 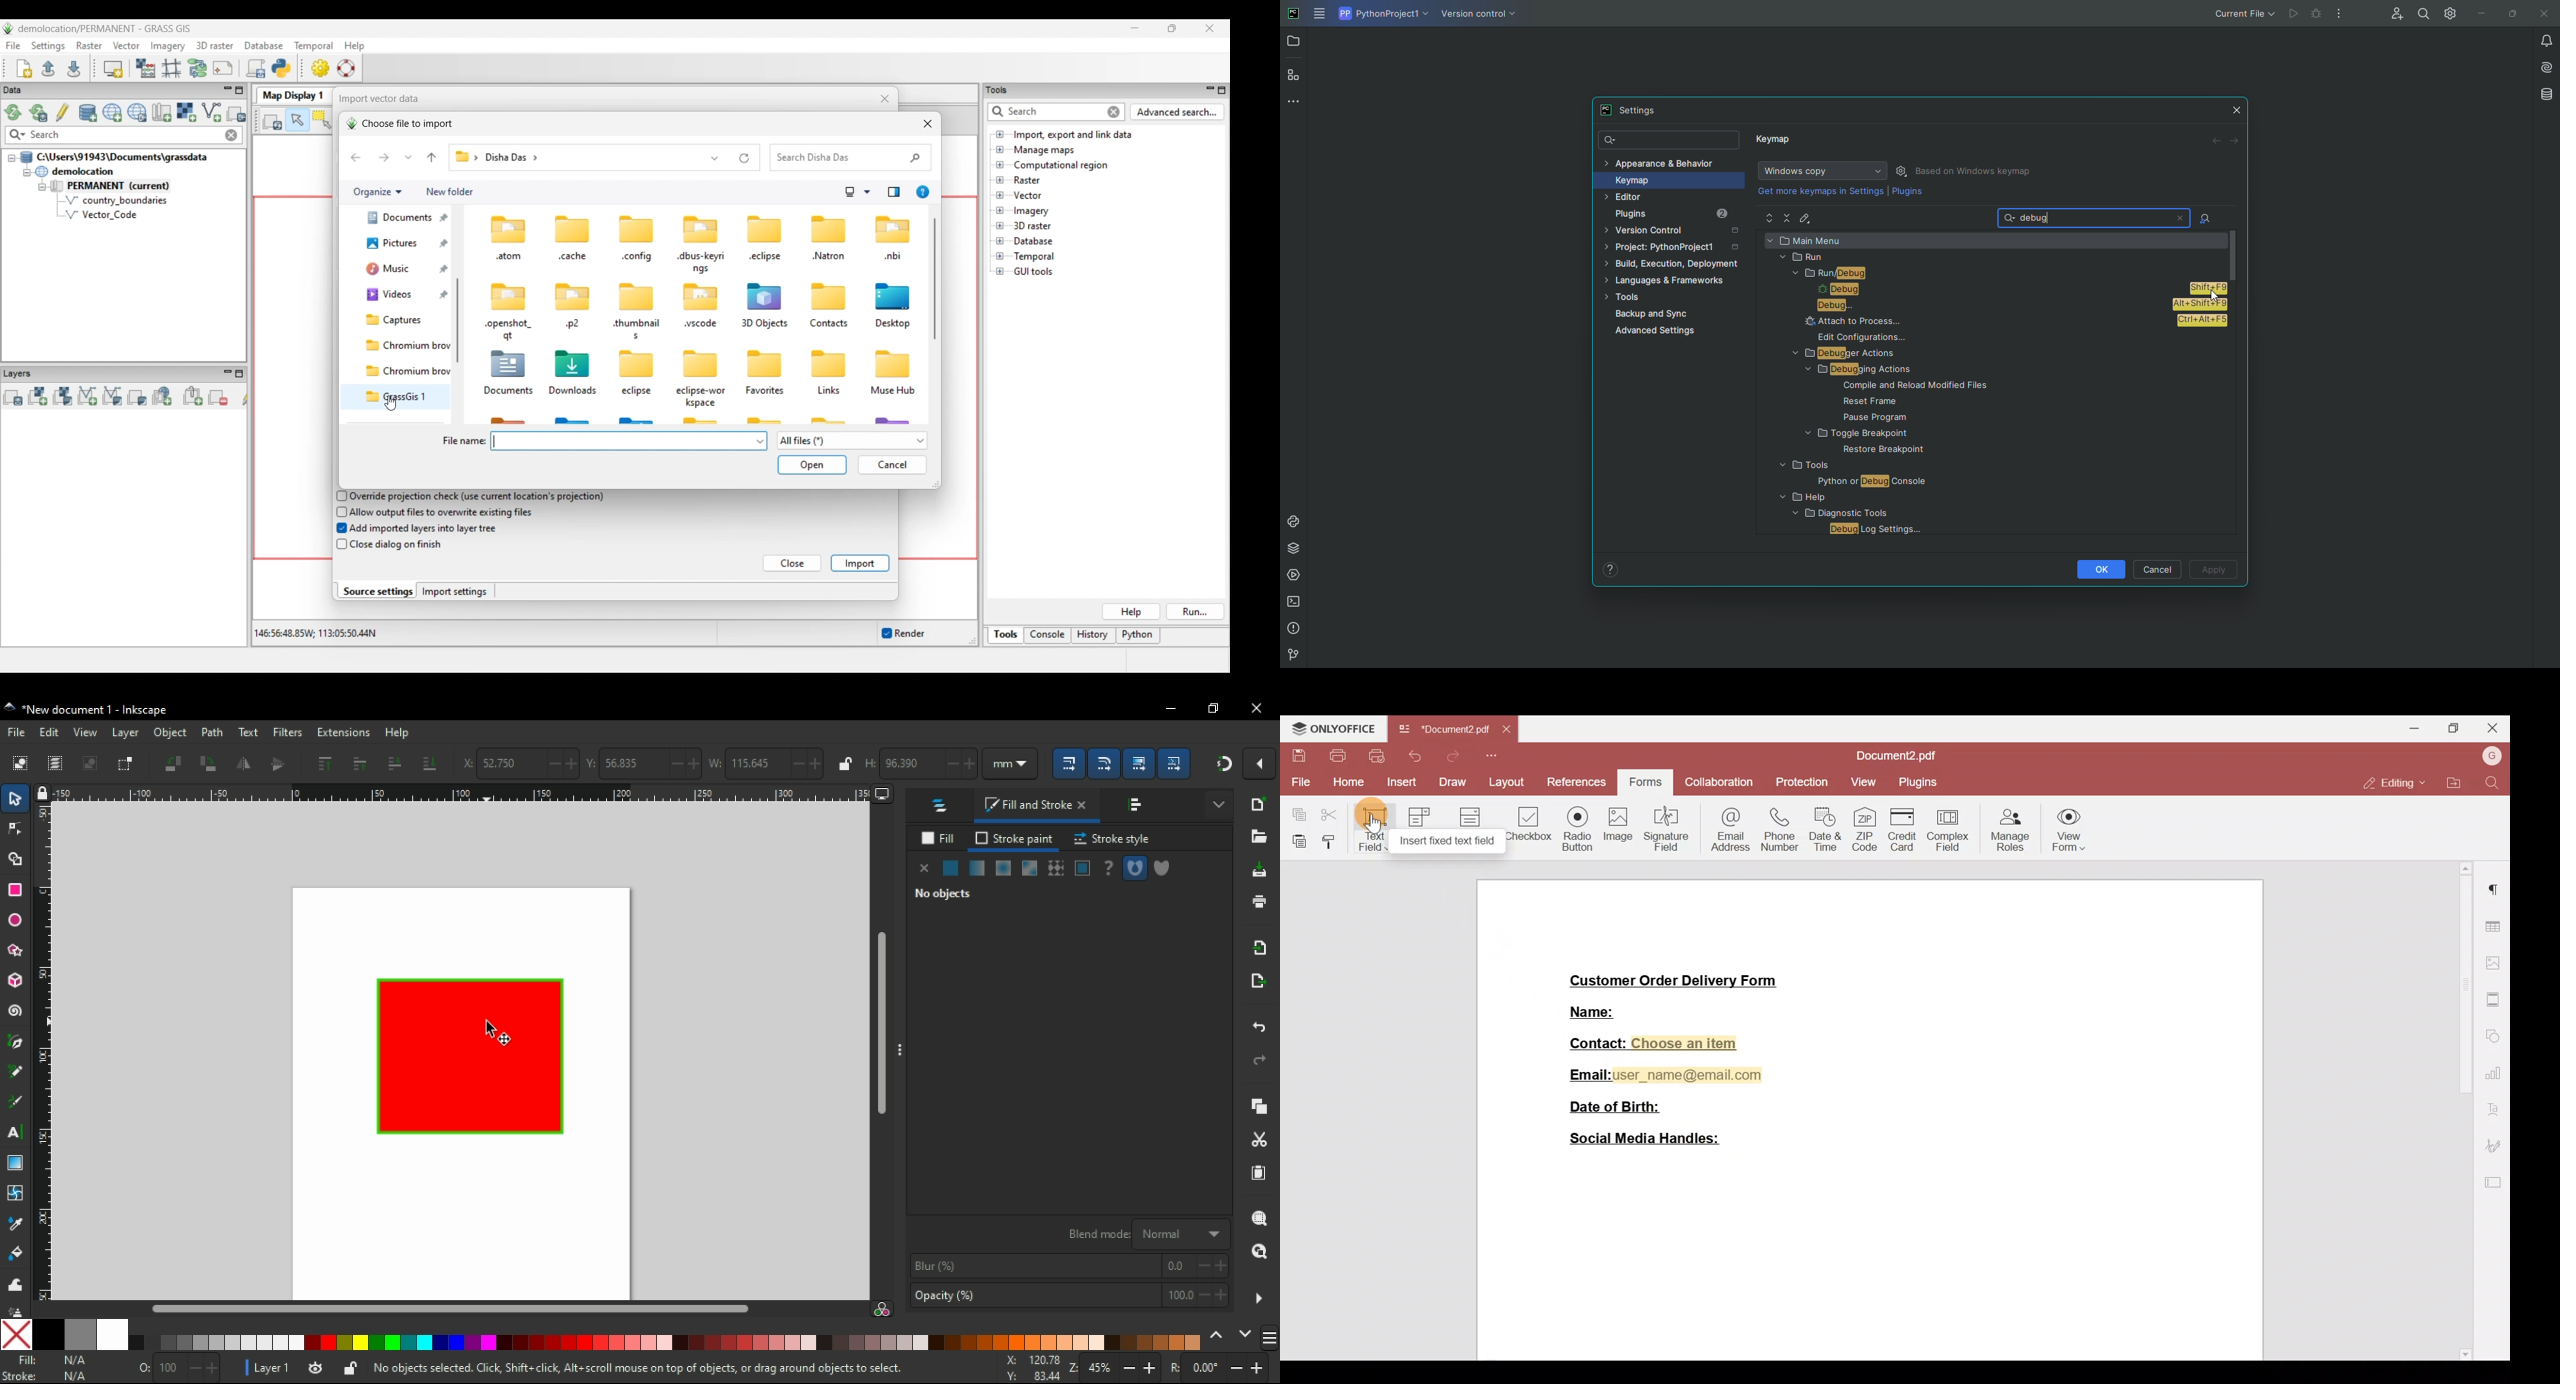 I want to click on Signature settings, so click(x=2497, y=1145).